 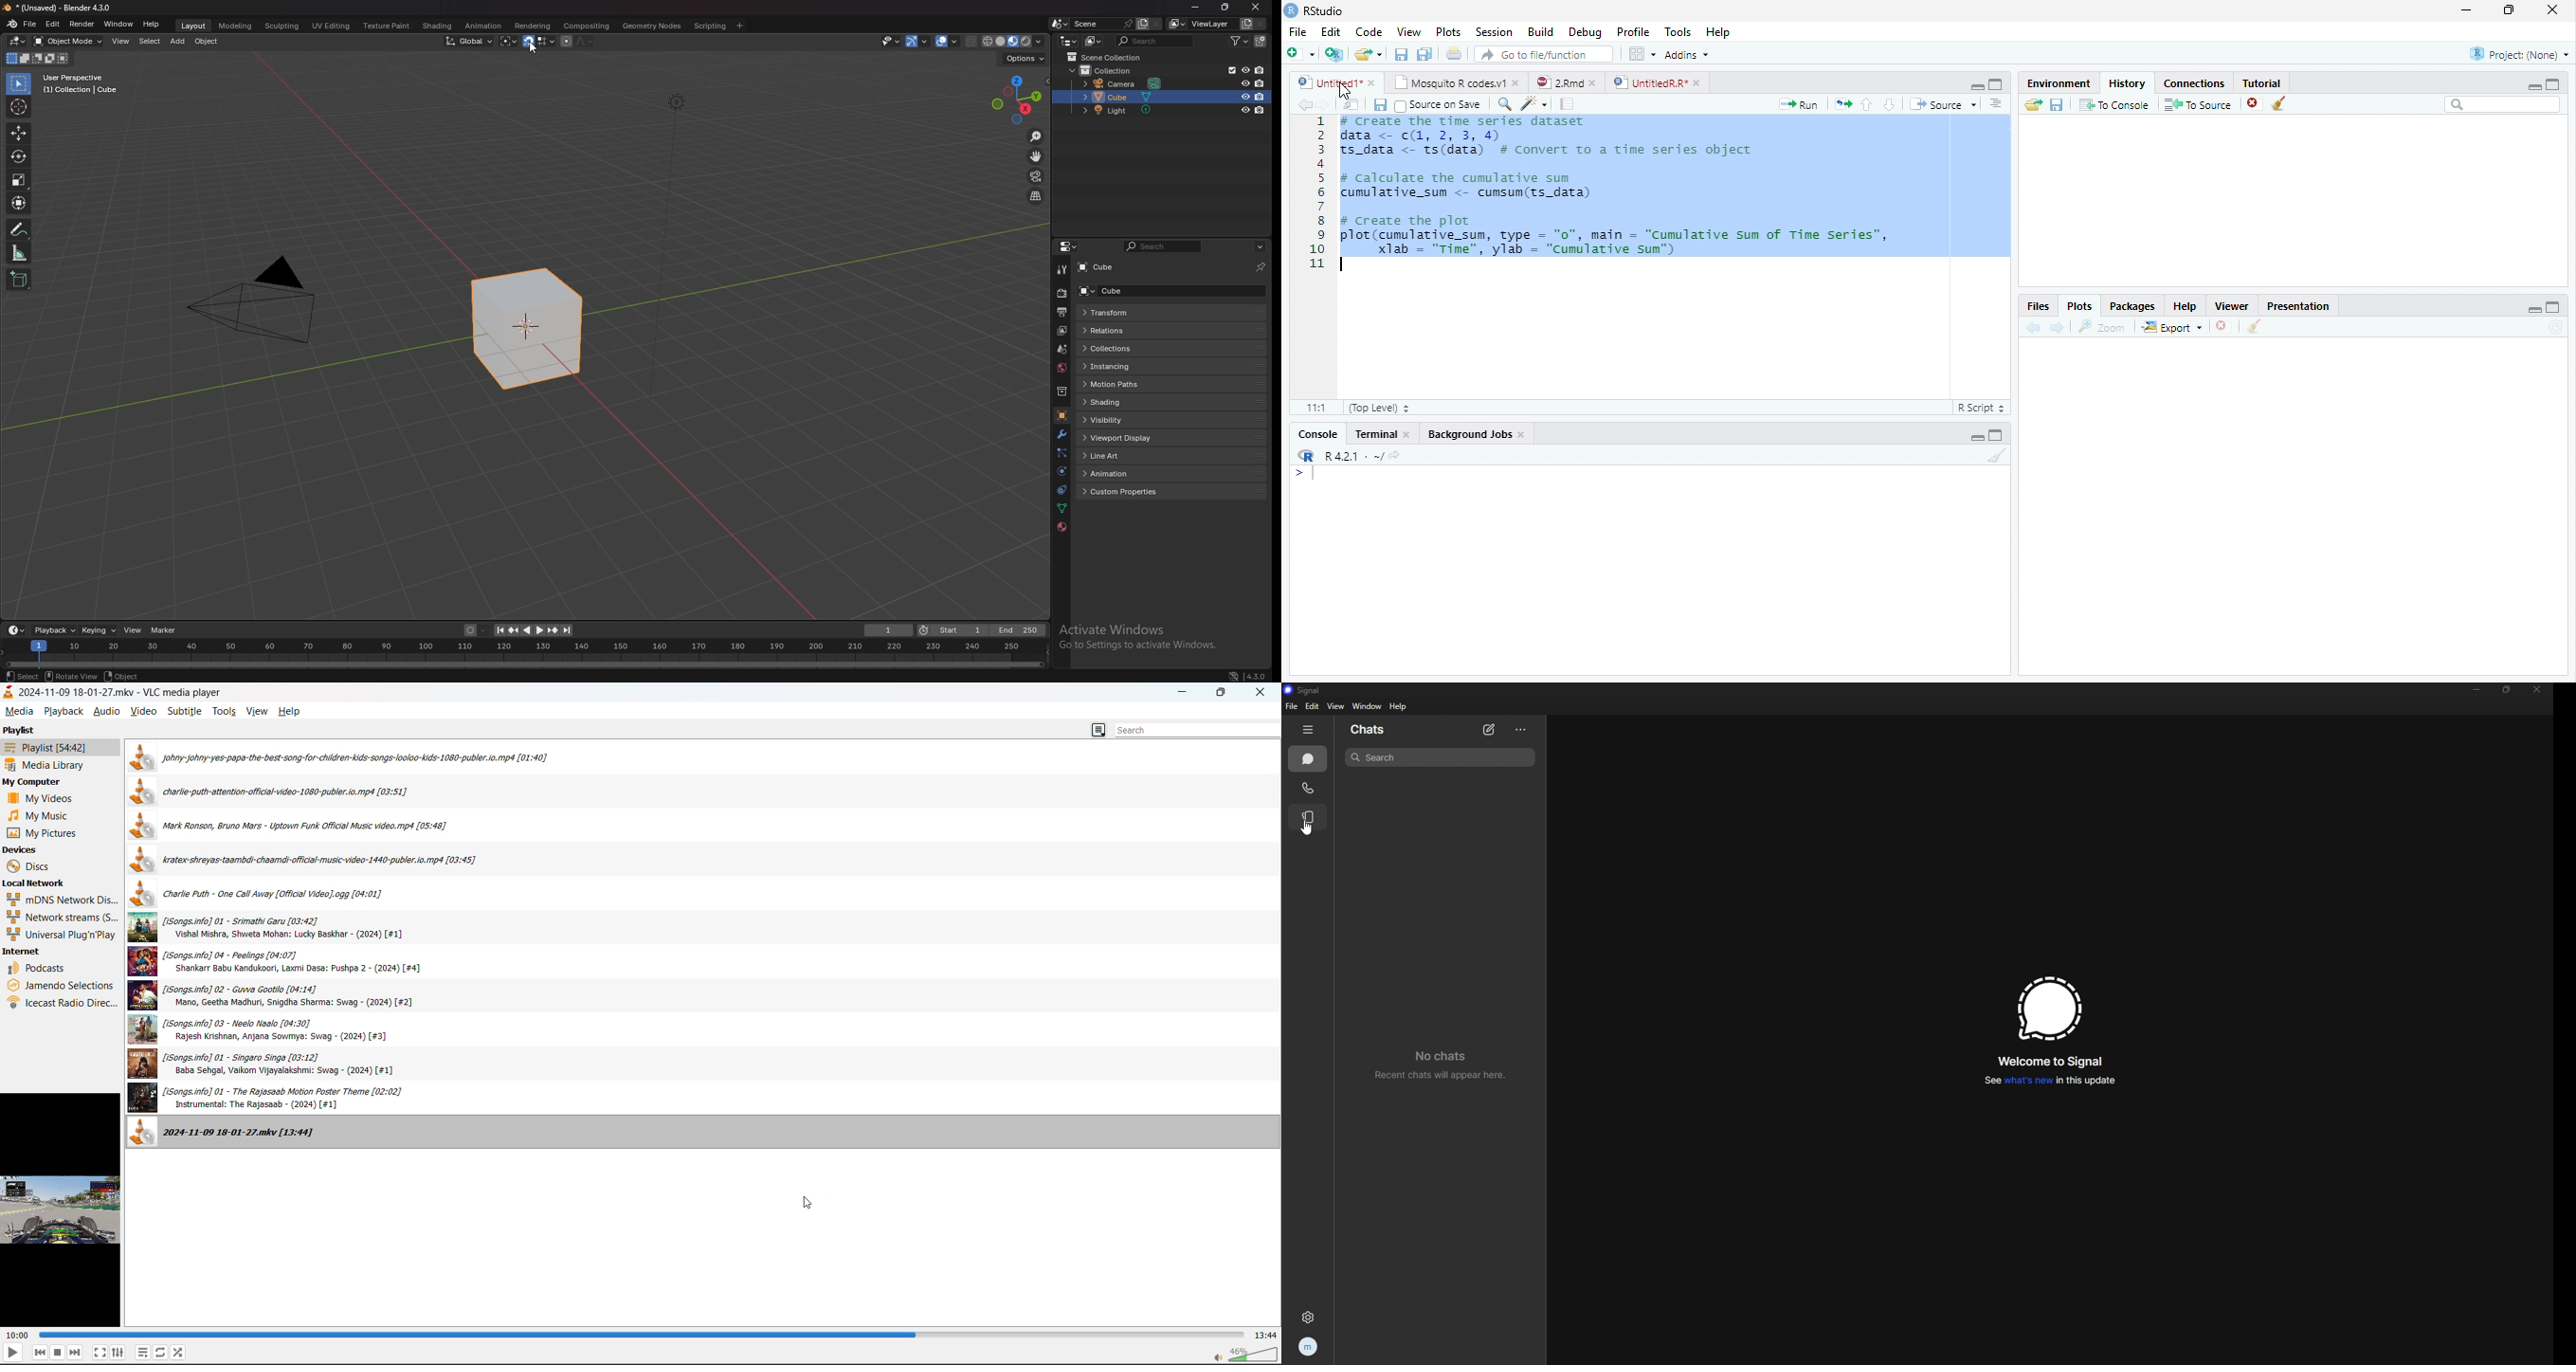 What do you see at coordinates (1424, 55) in the screenshot?
I see `Save all` at bounding box center [1424, 55].